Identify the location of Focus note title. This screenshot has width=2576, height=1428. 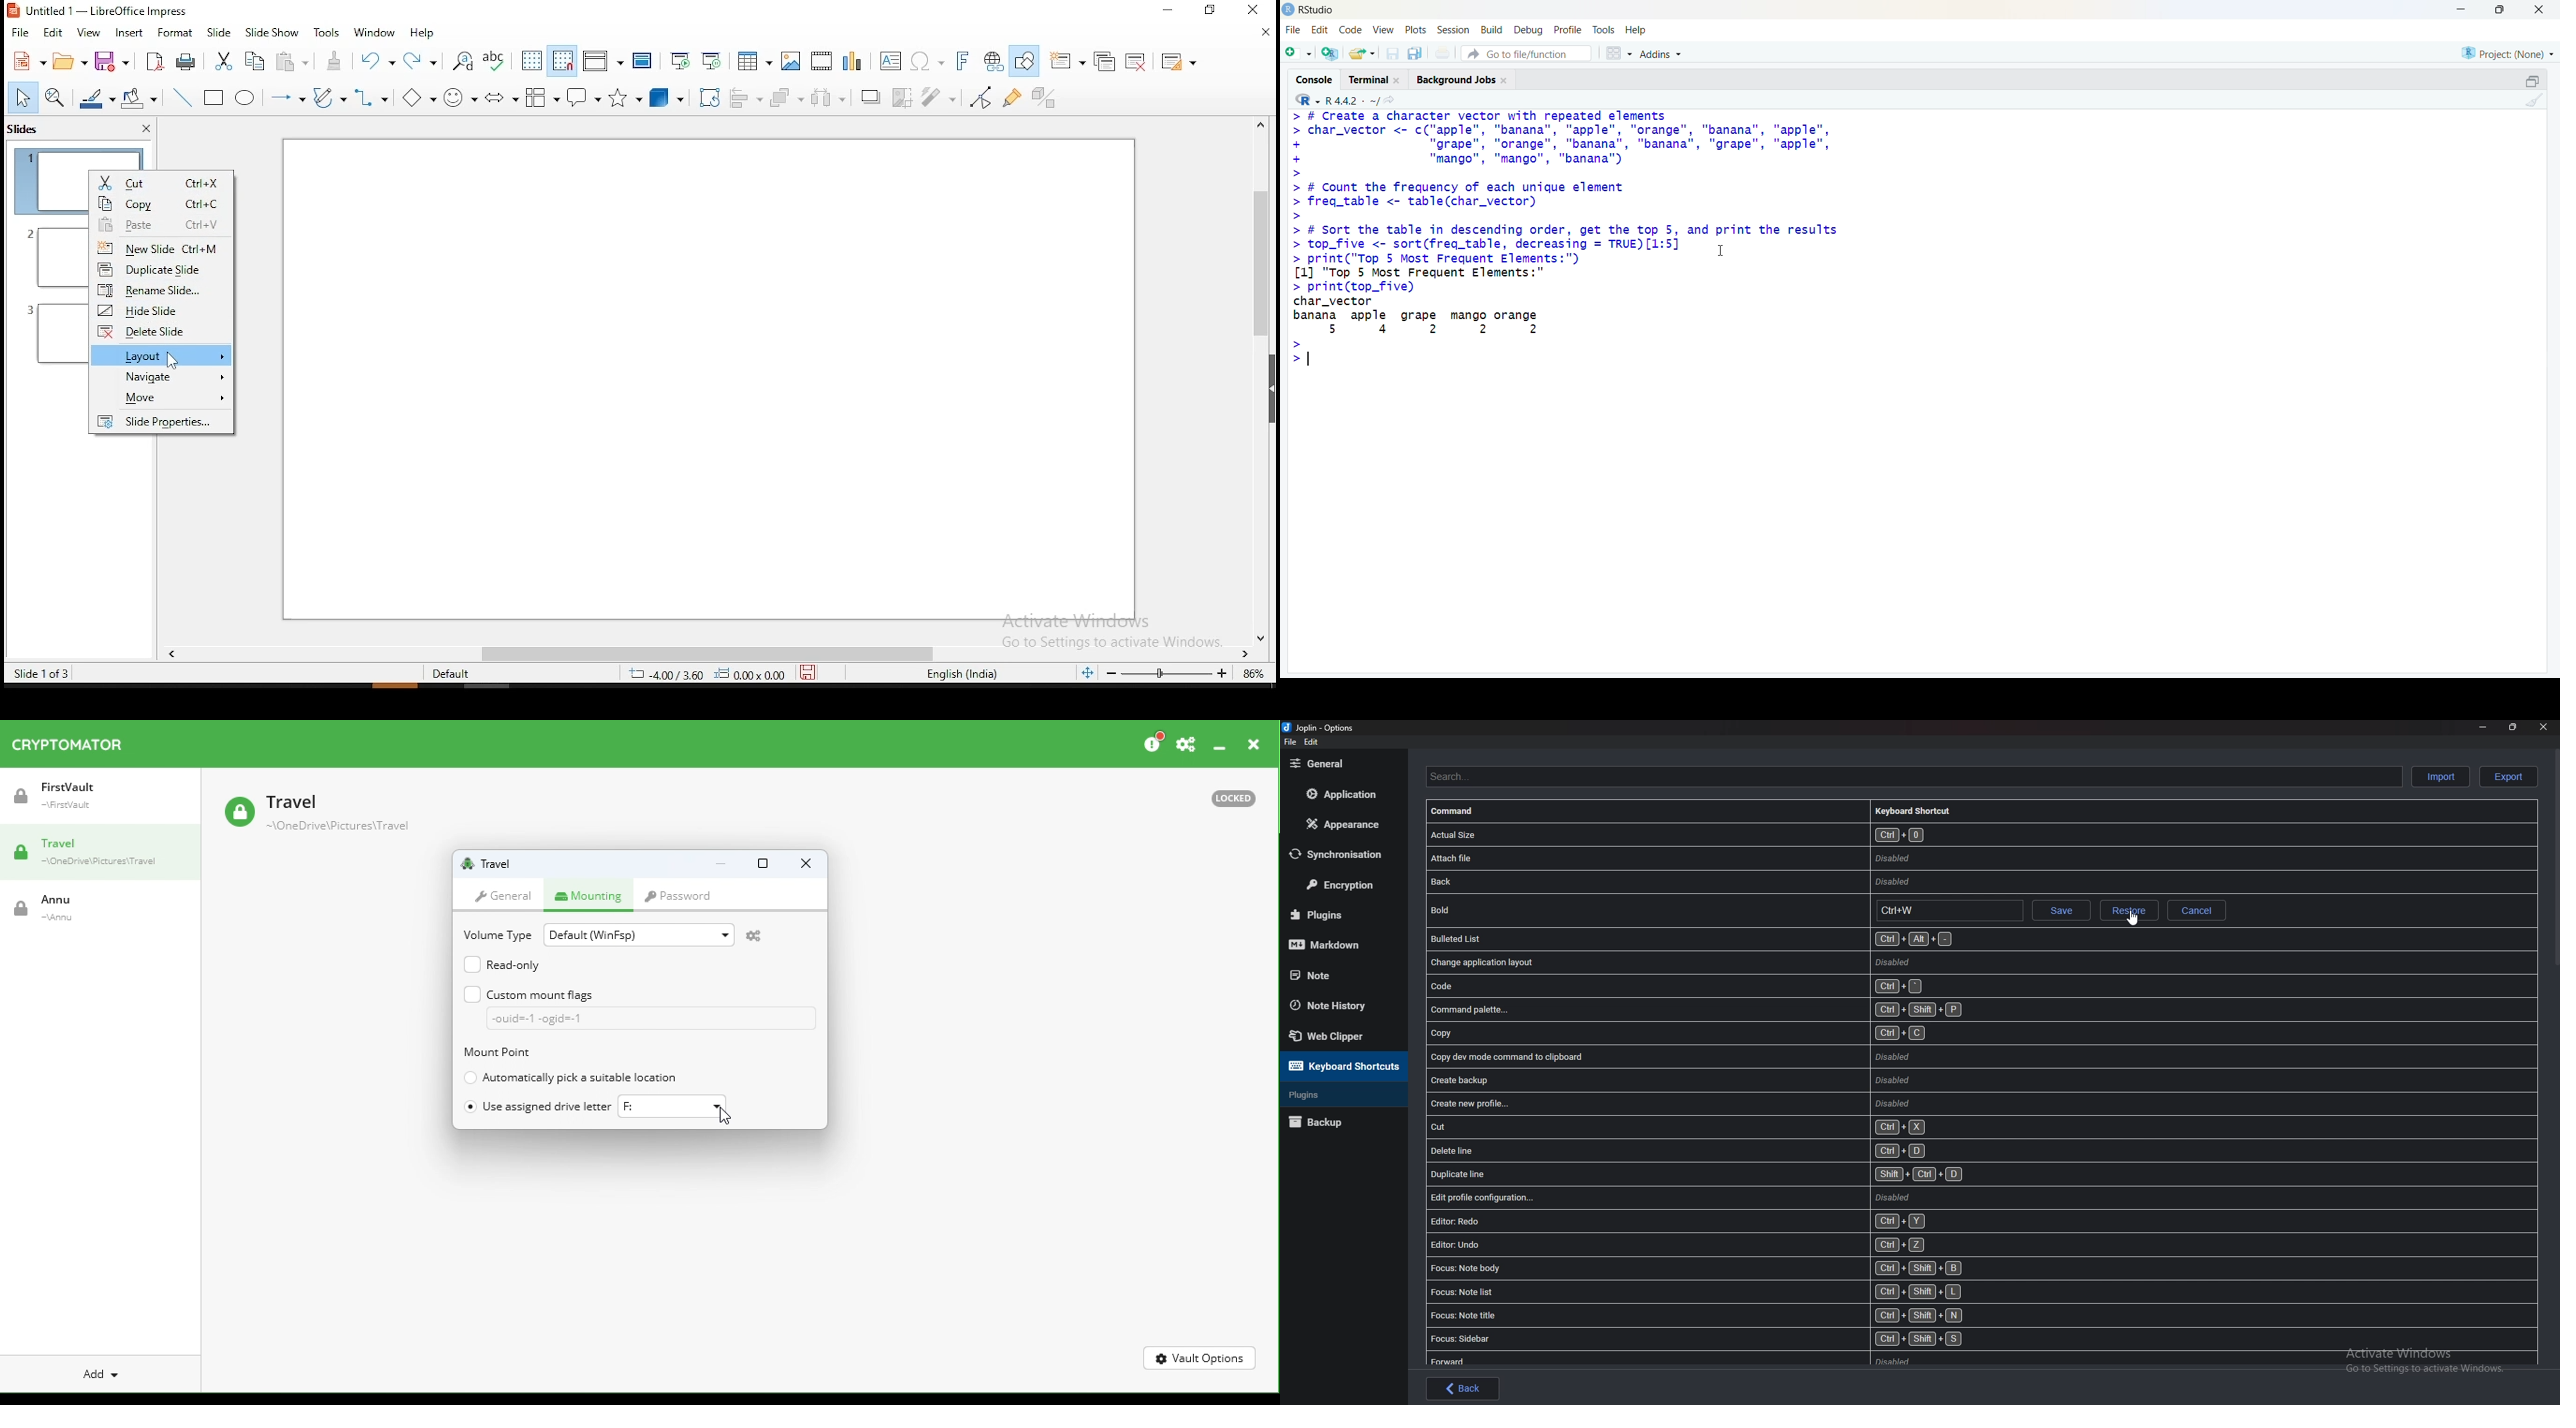
(1696, 1315).